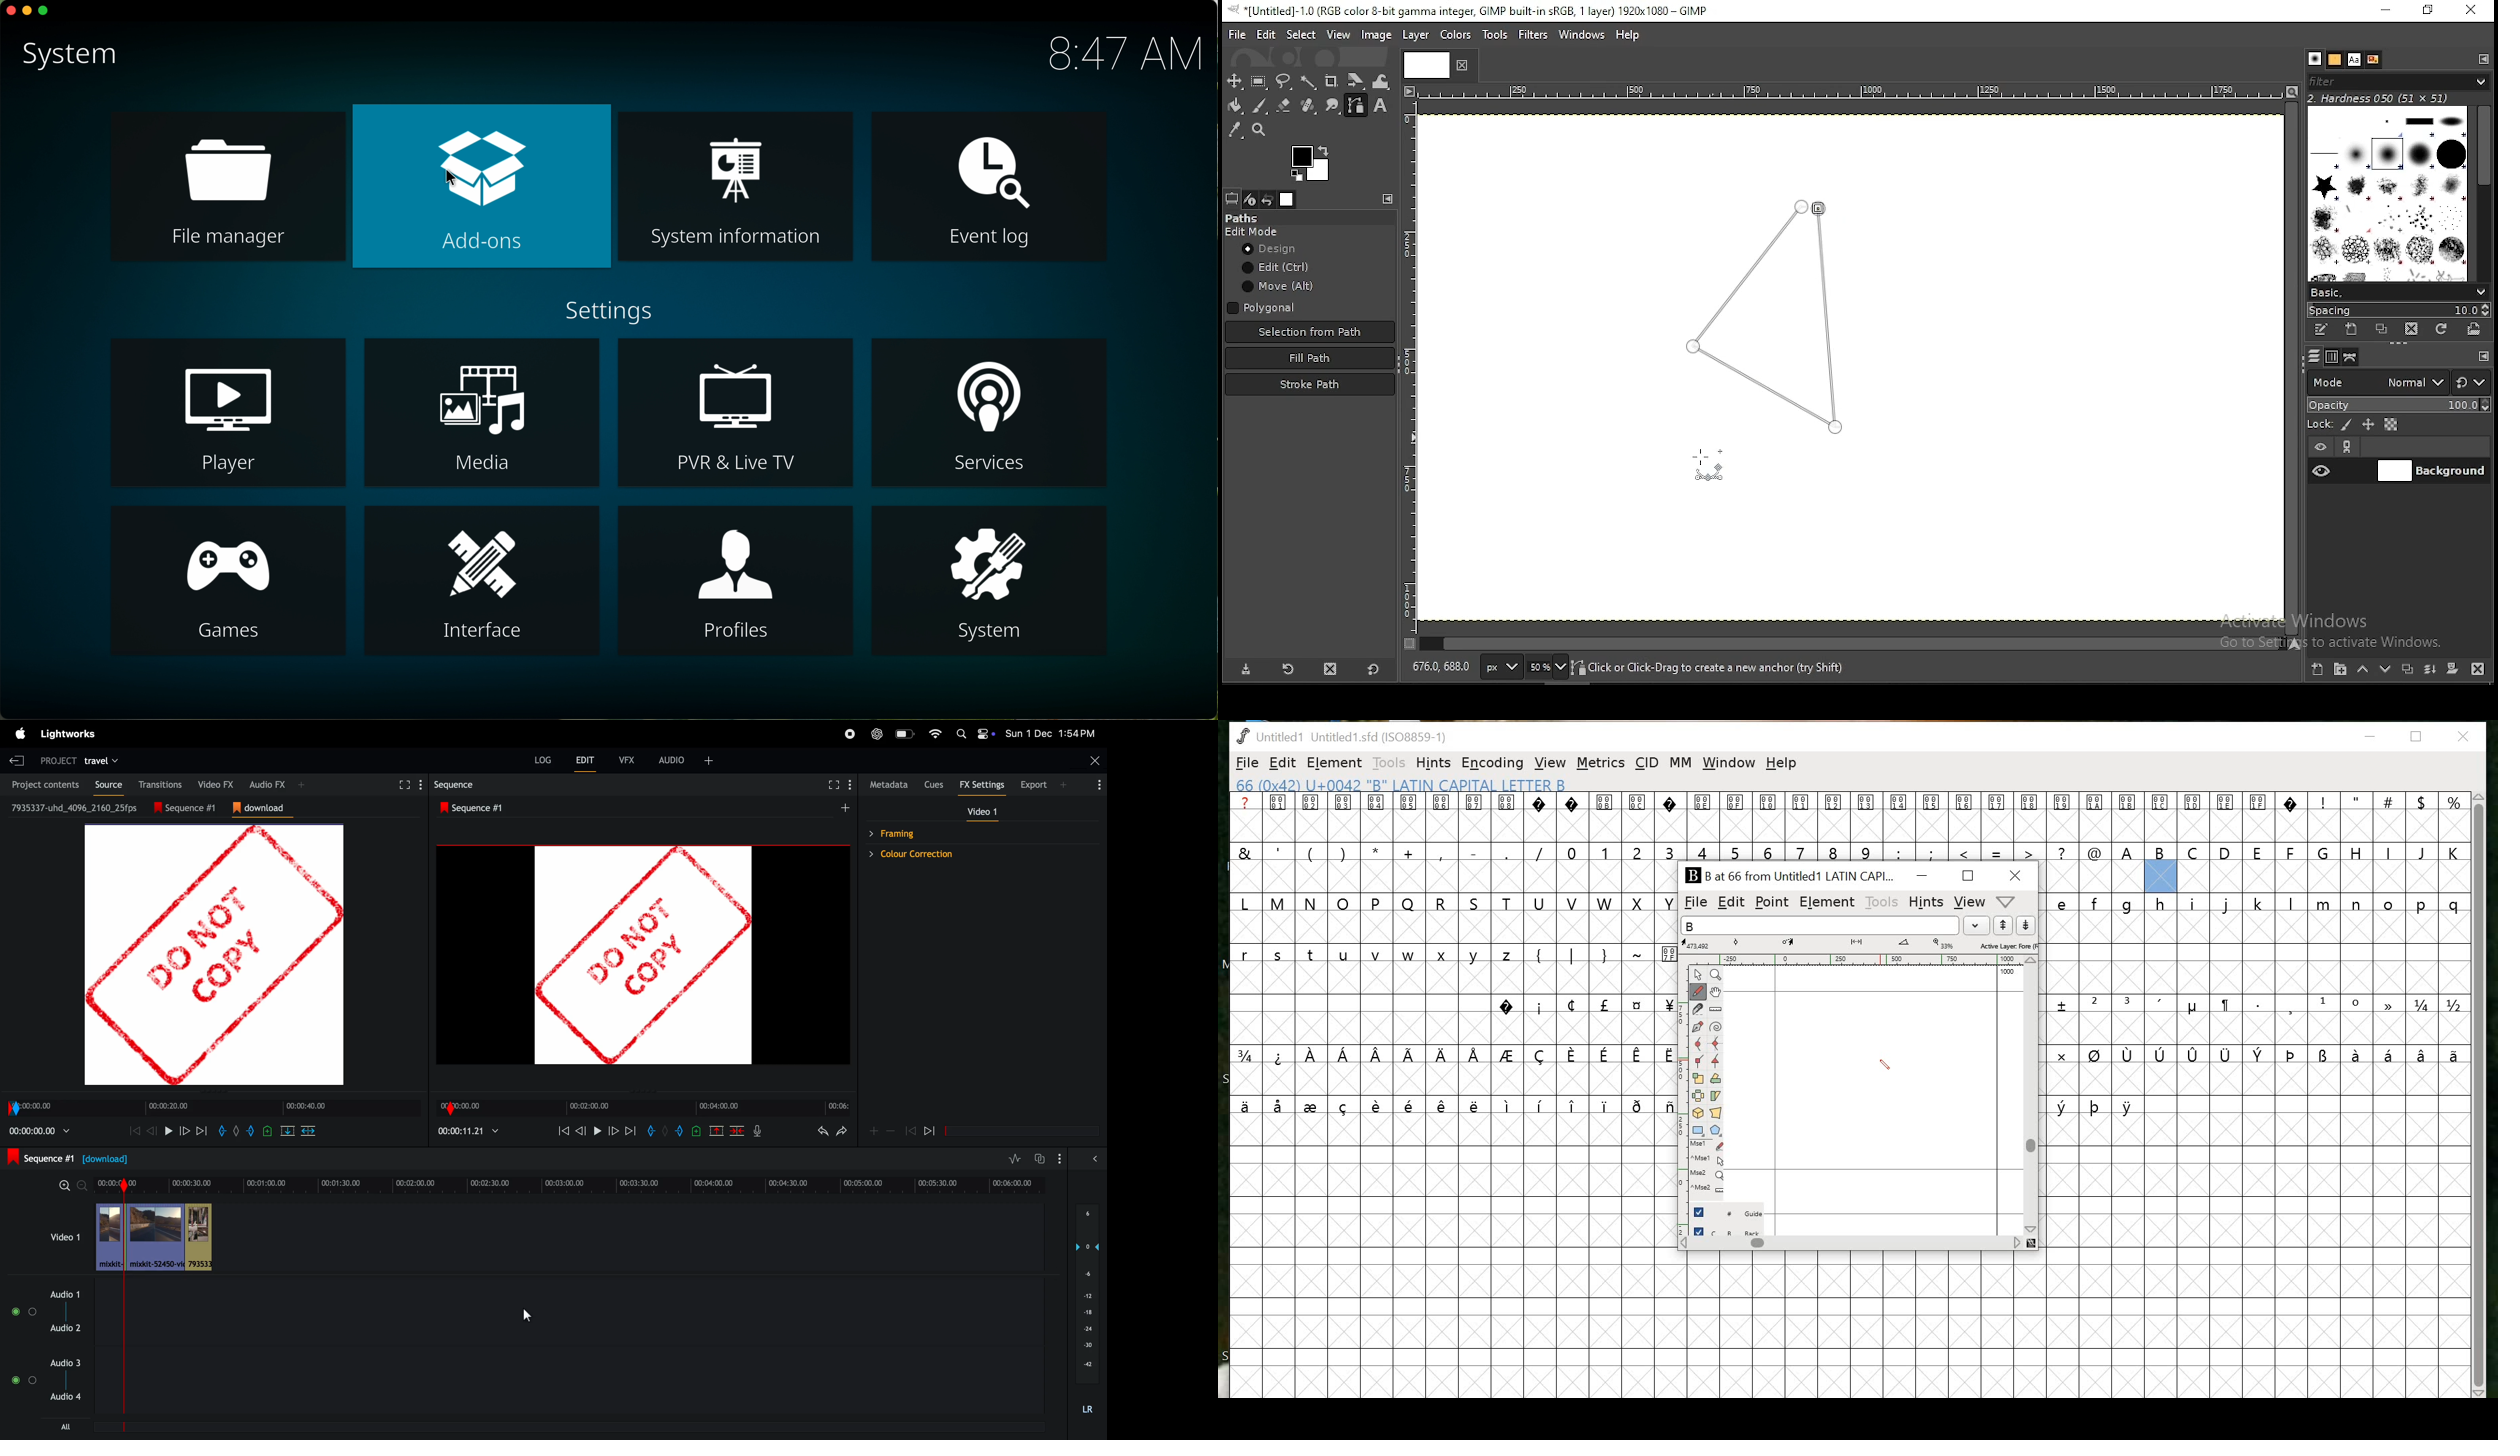  I want to click on Corner, so click(1700, 1063).